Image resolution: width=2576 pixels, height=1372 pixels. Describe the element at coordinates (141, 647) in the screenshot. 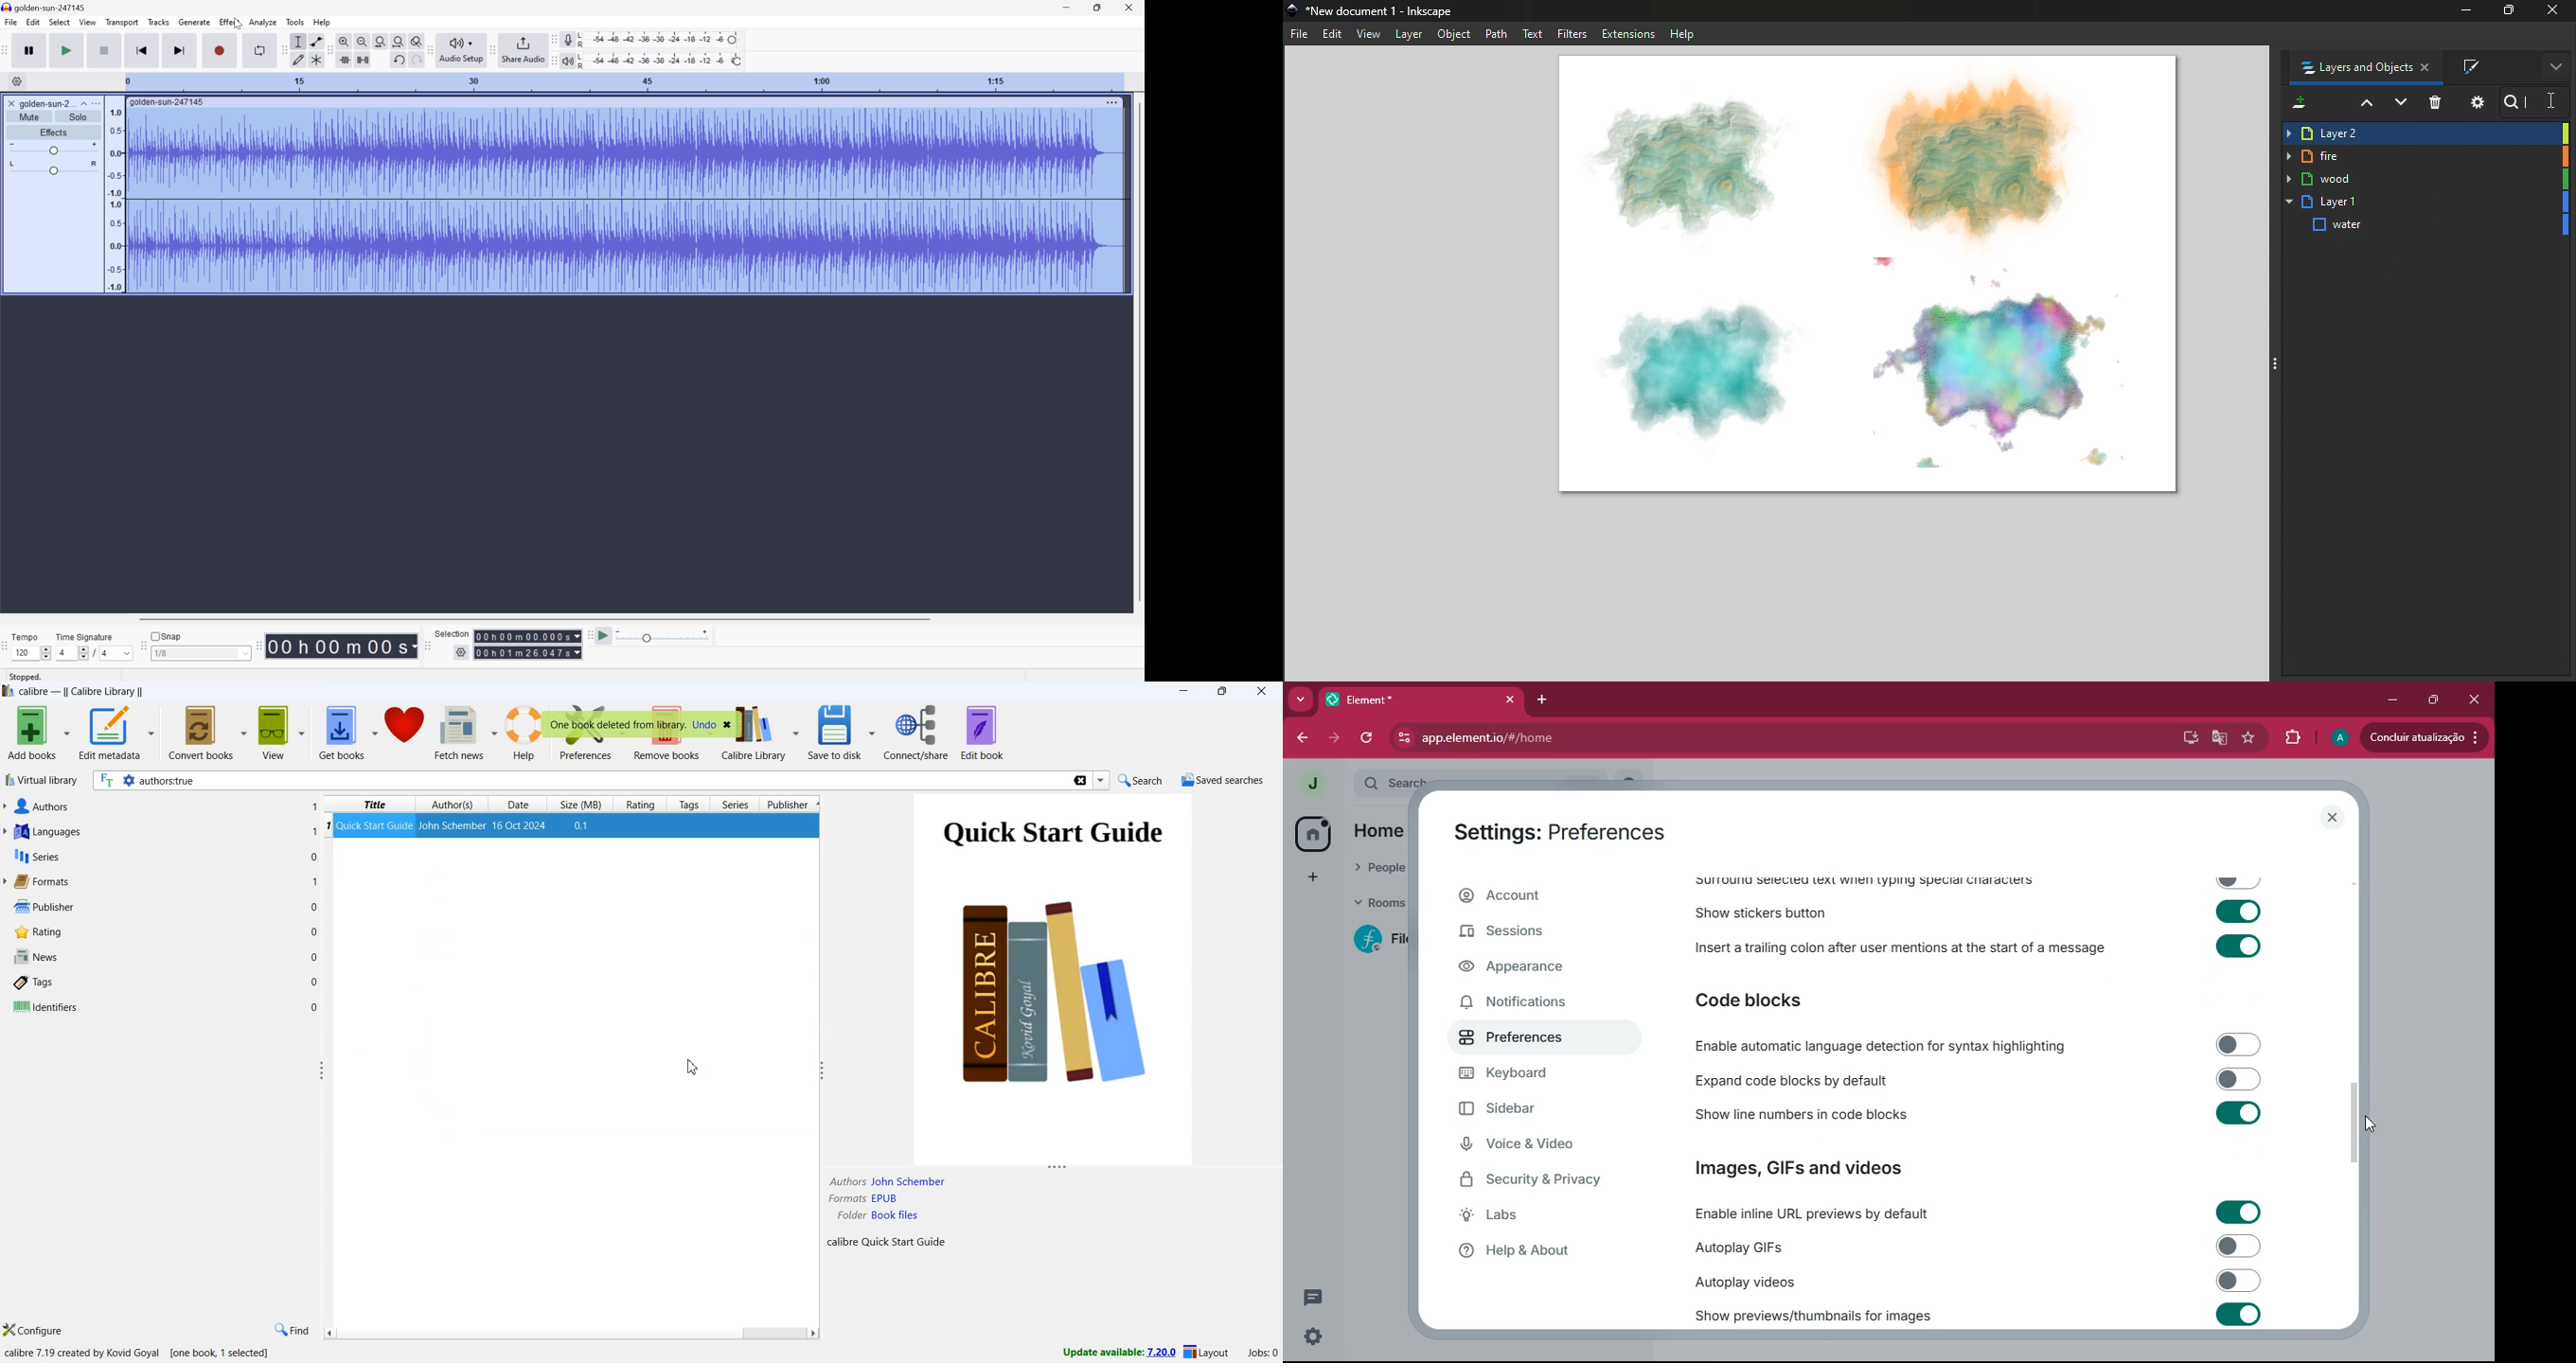

I see `Audacity Snapping toobar` at that location.